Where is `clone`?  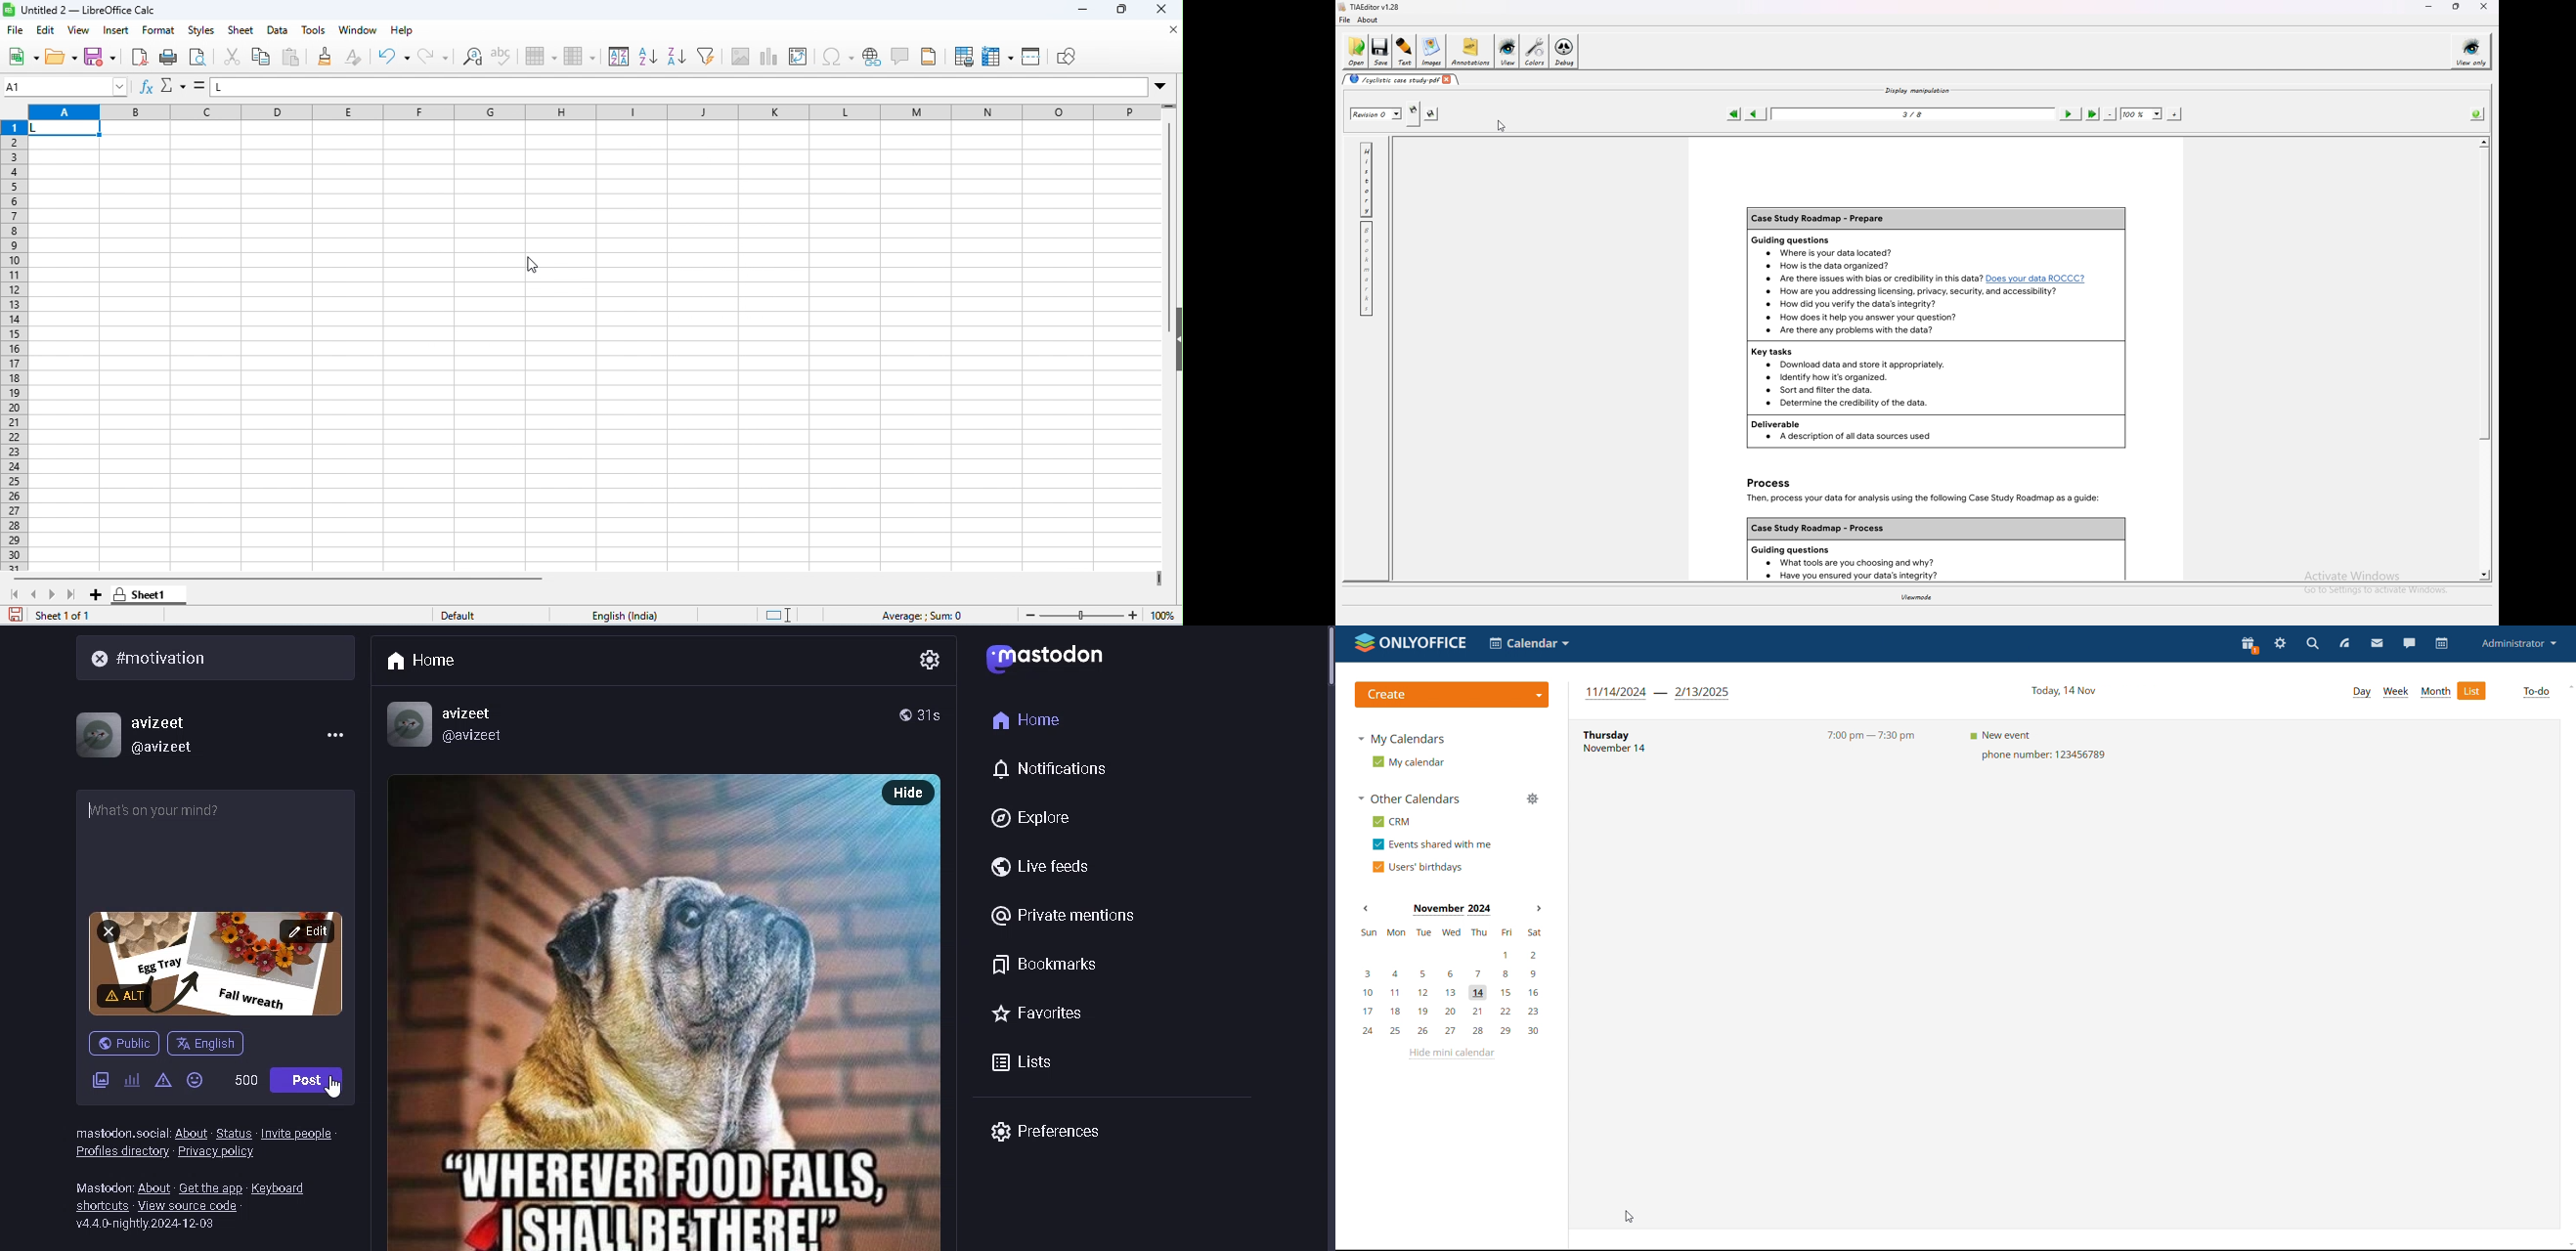
clone is located at coordinates (329, 55).